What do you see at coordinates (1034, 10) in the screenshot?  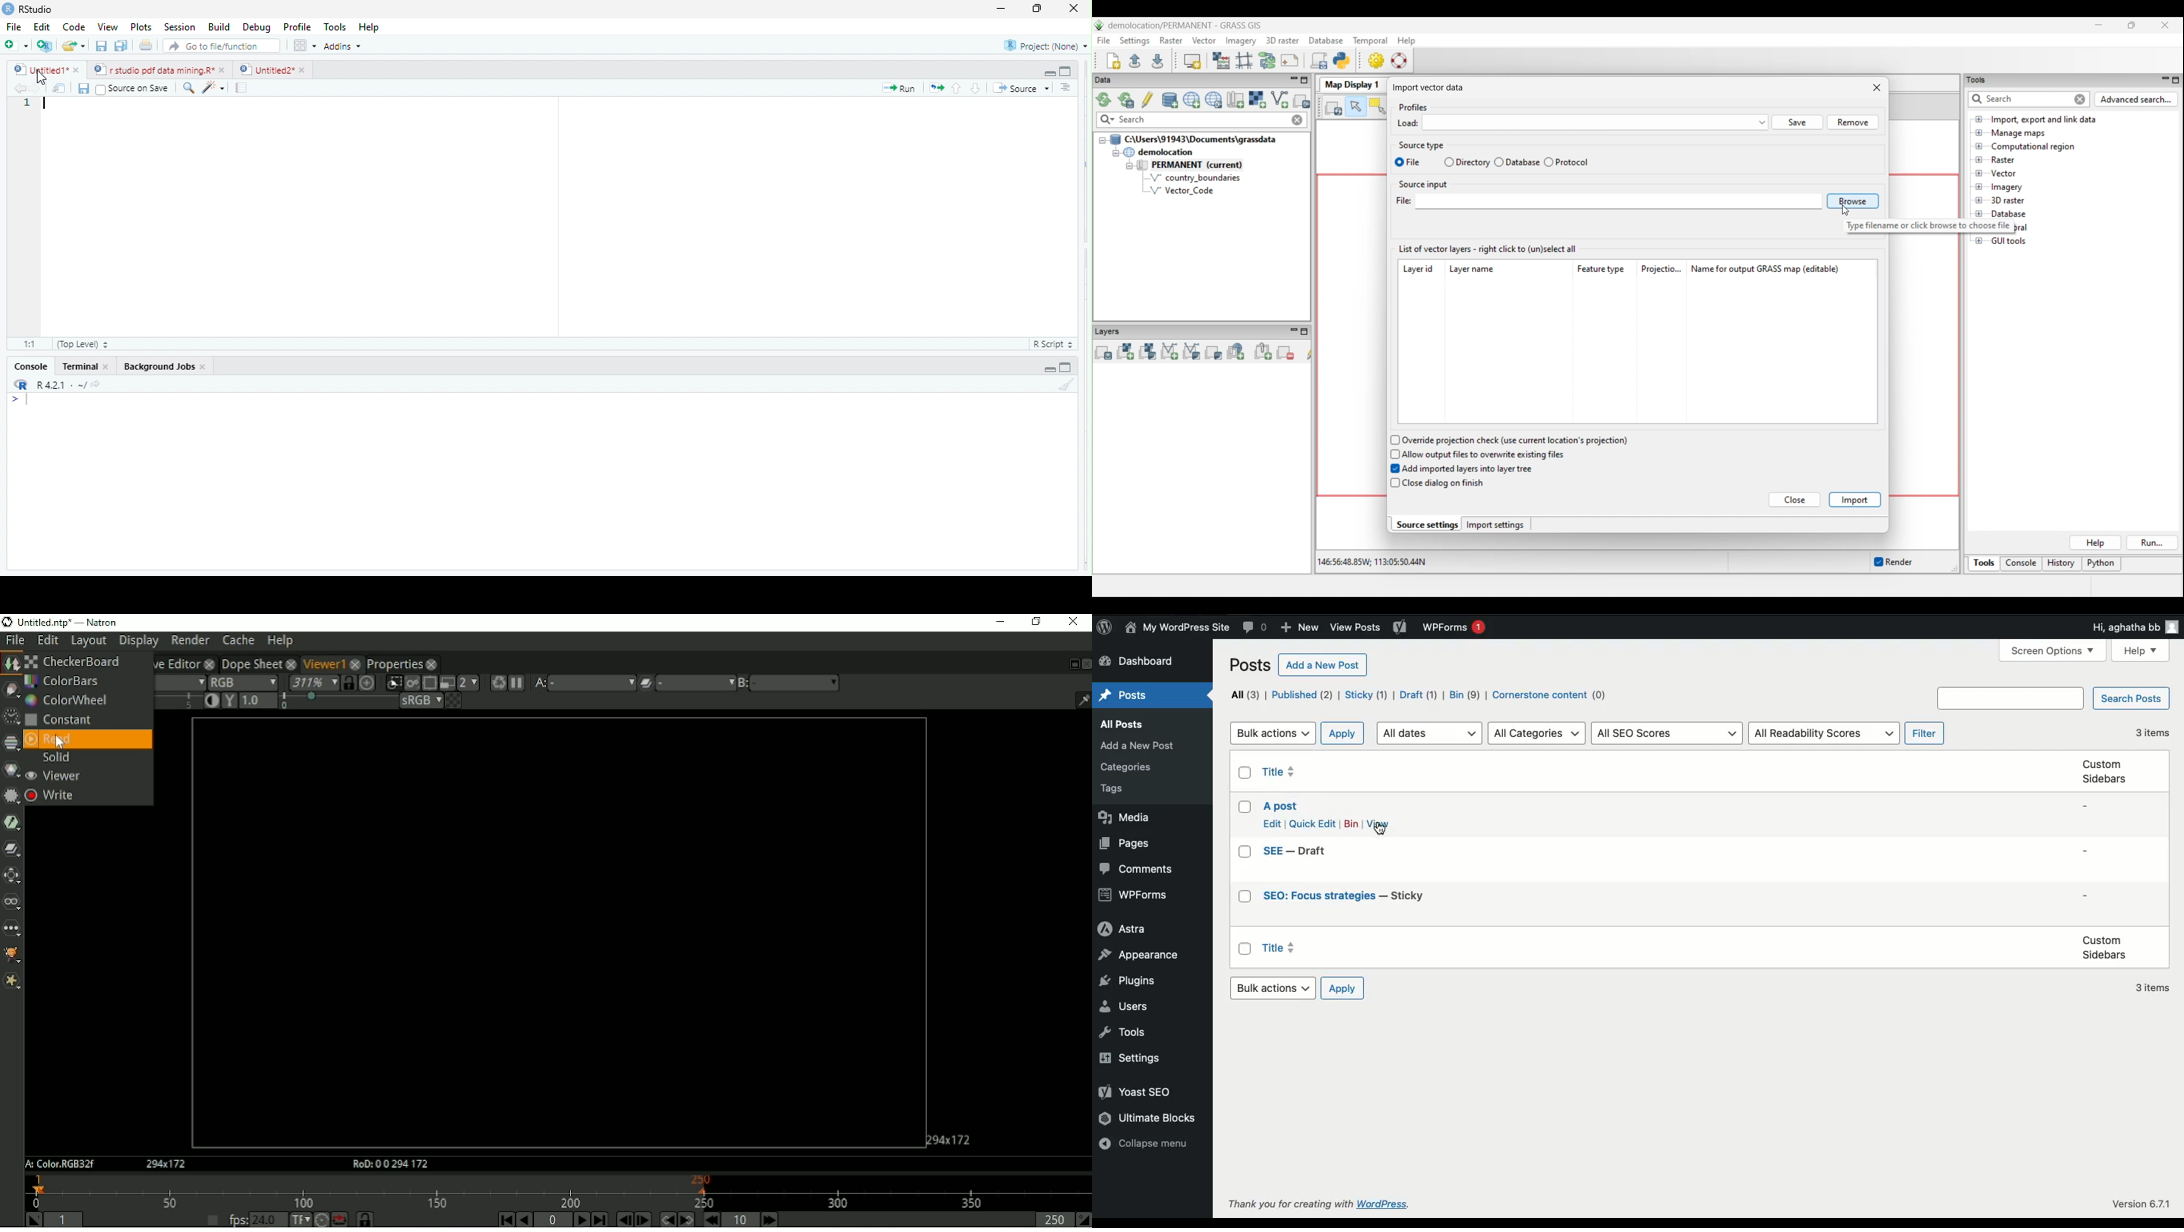 I see `minimize` at bounding box center [1034, 10].